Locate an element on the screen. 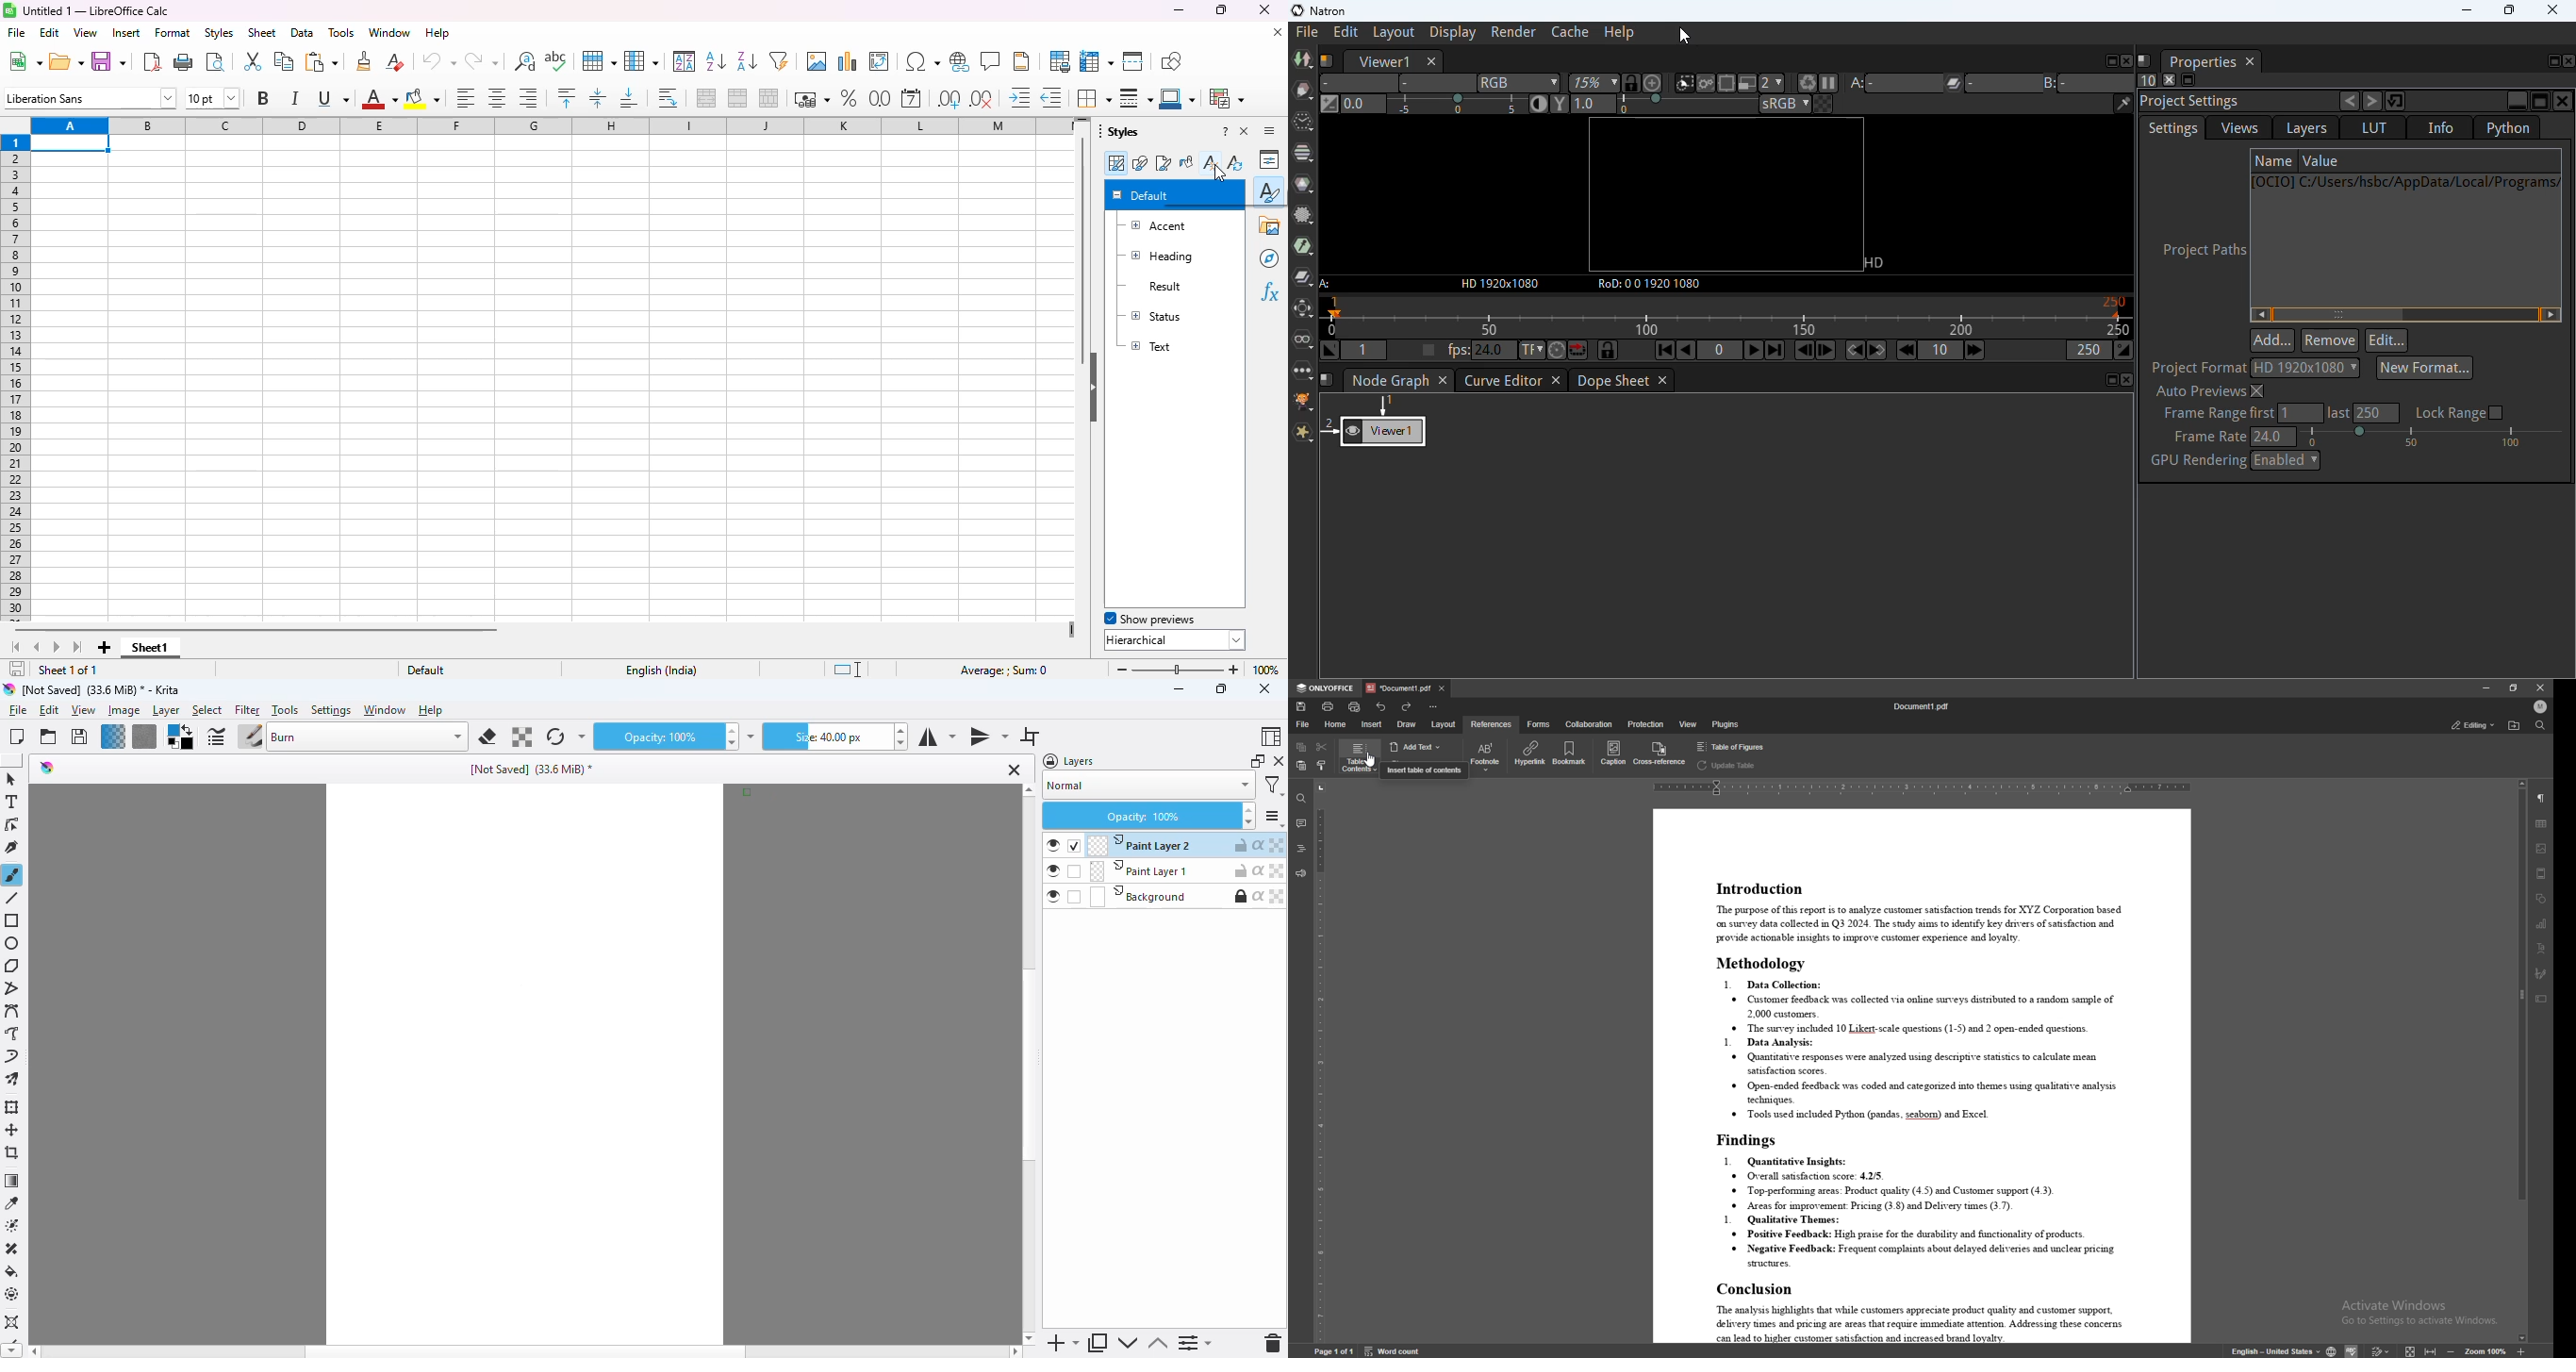  file is located at coordinates (16, 32).